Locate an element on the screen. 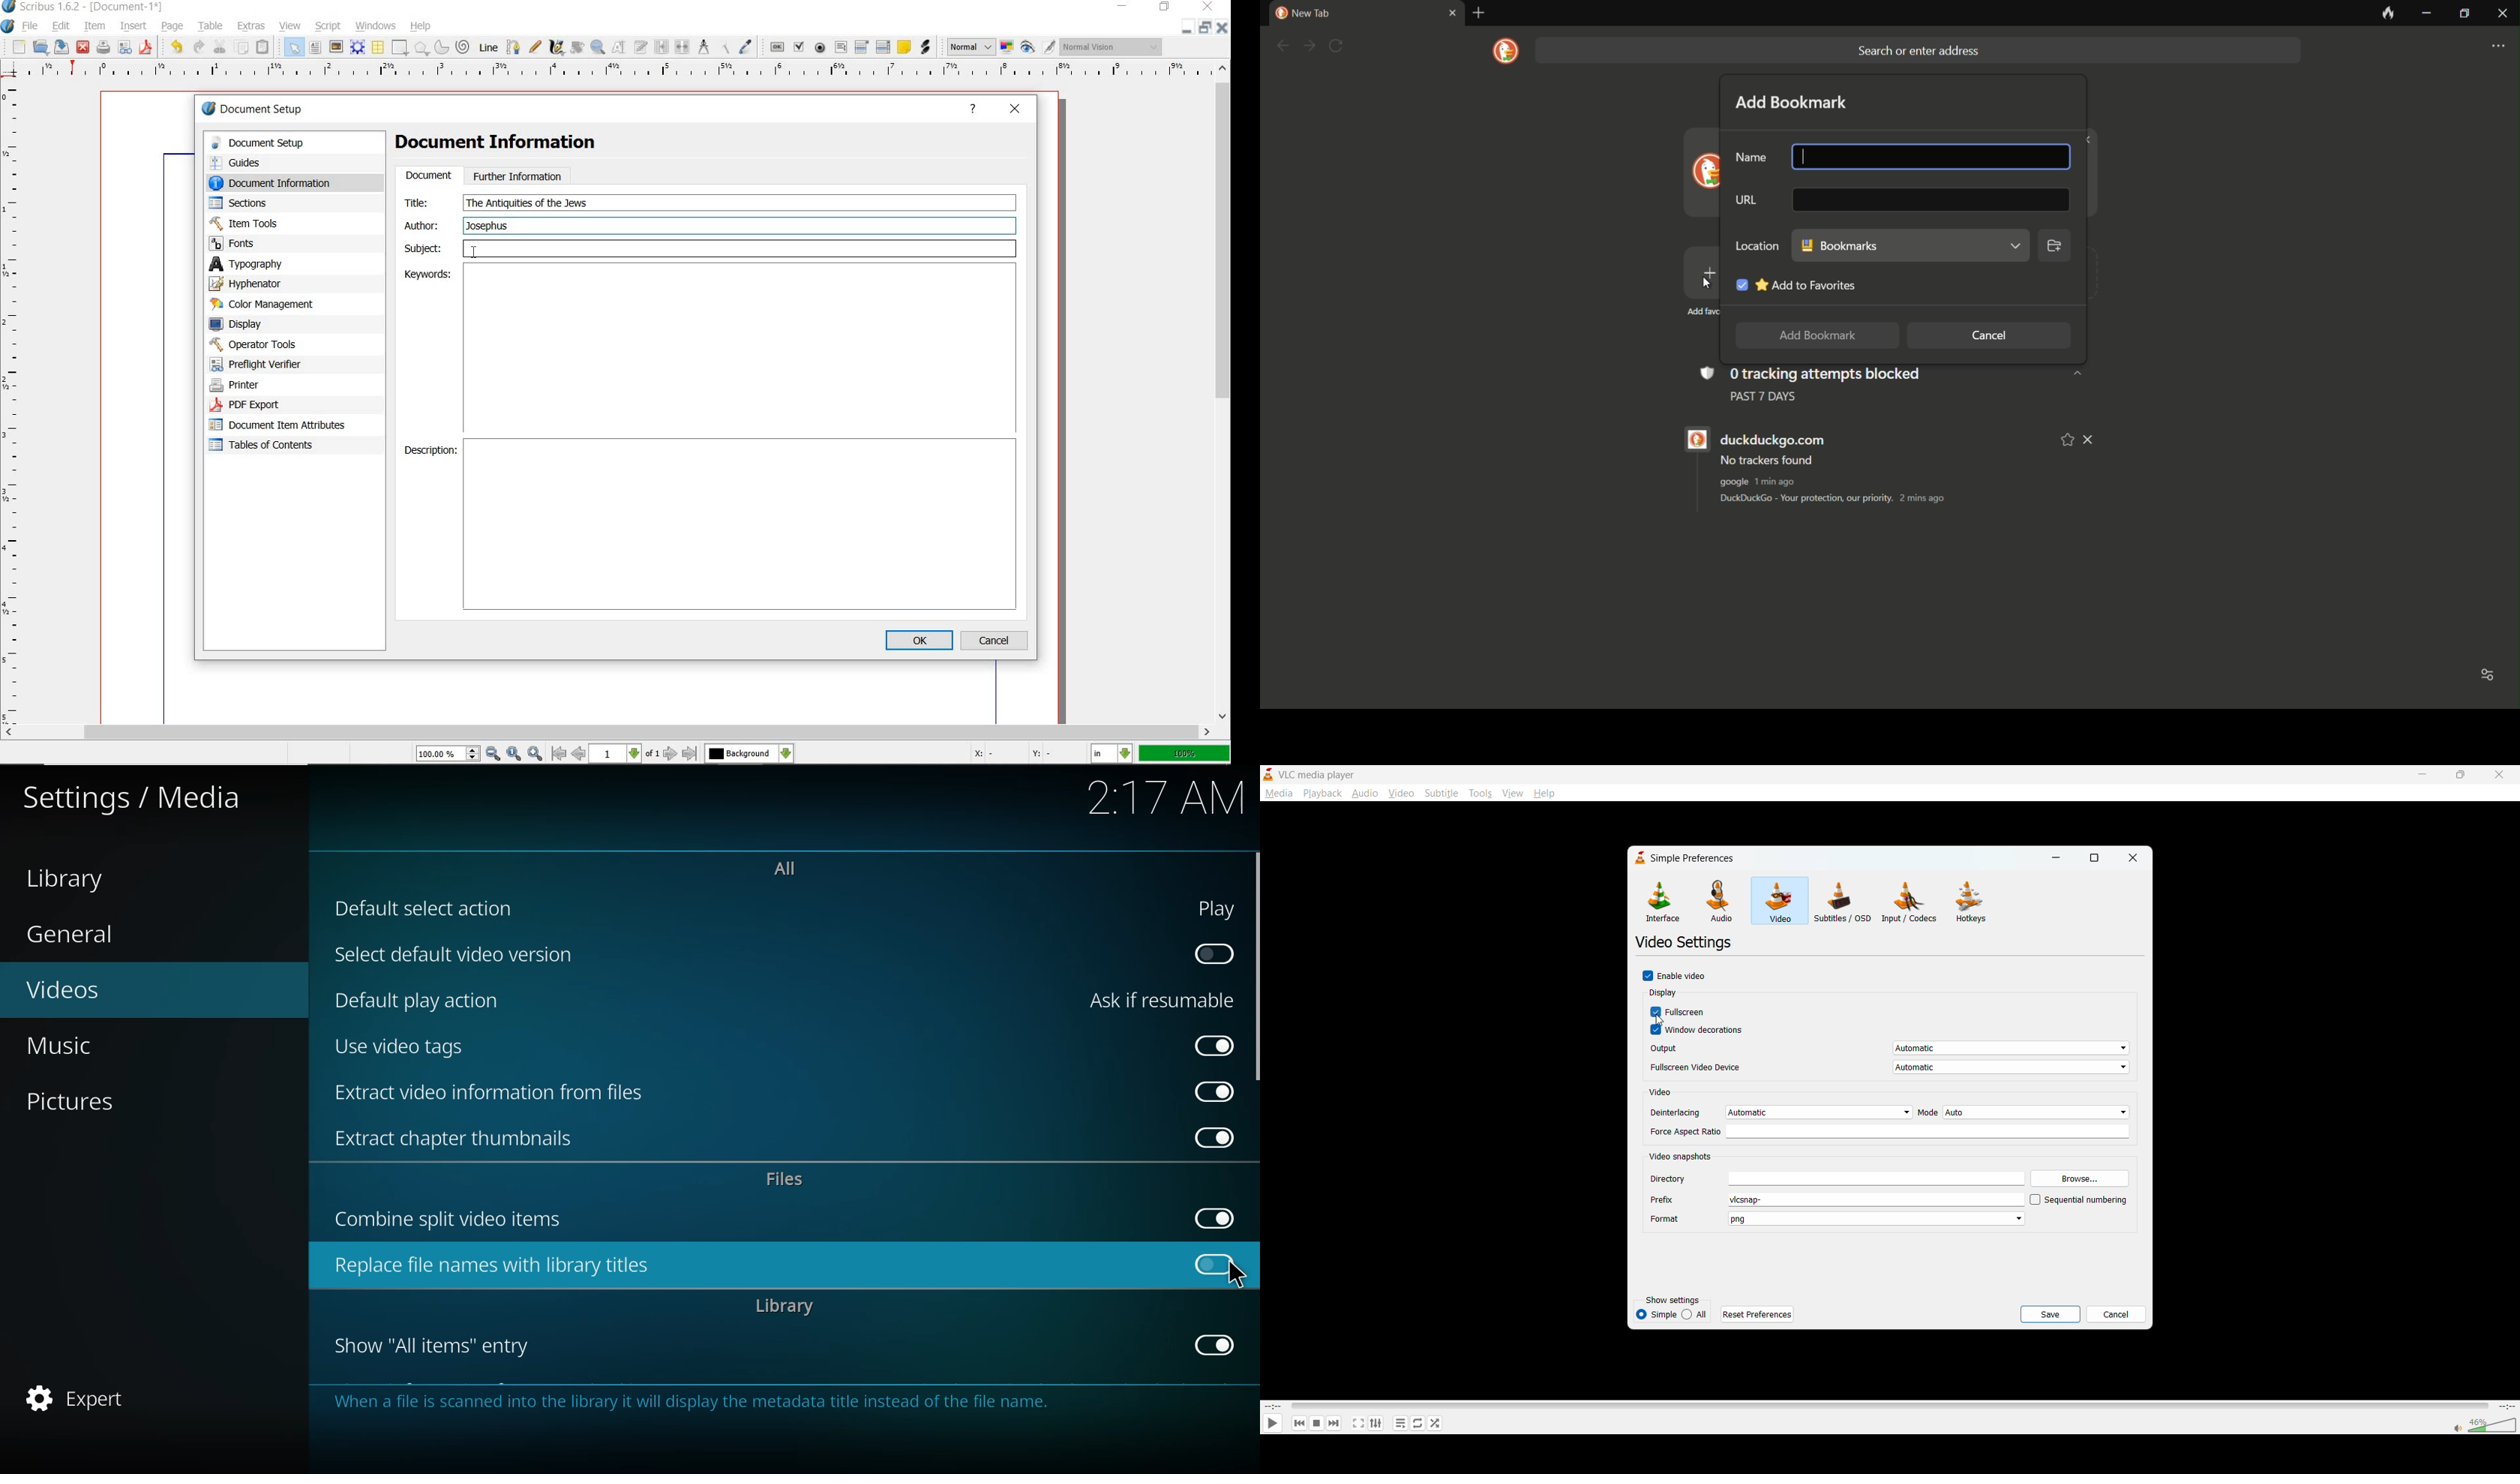 The height and width of the screenshot is (1484, 2520). link annotation is located at coordinates (925, 48).